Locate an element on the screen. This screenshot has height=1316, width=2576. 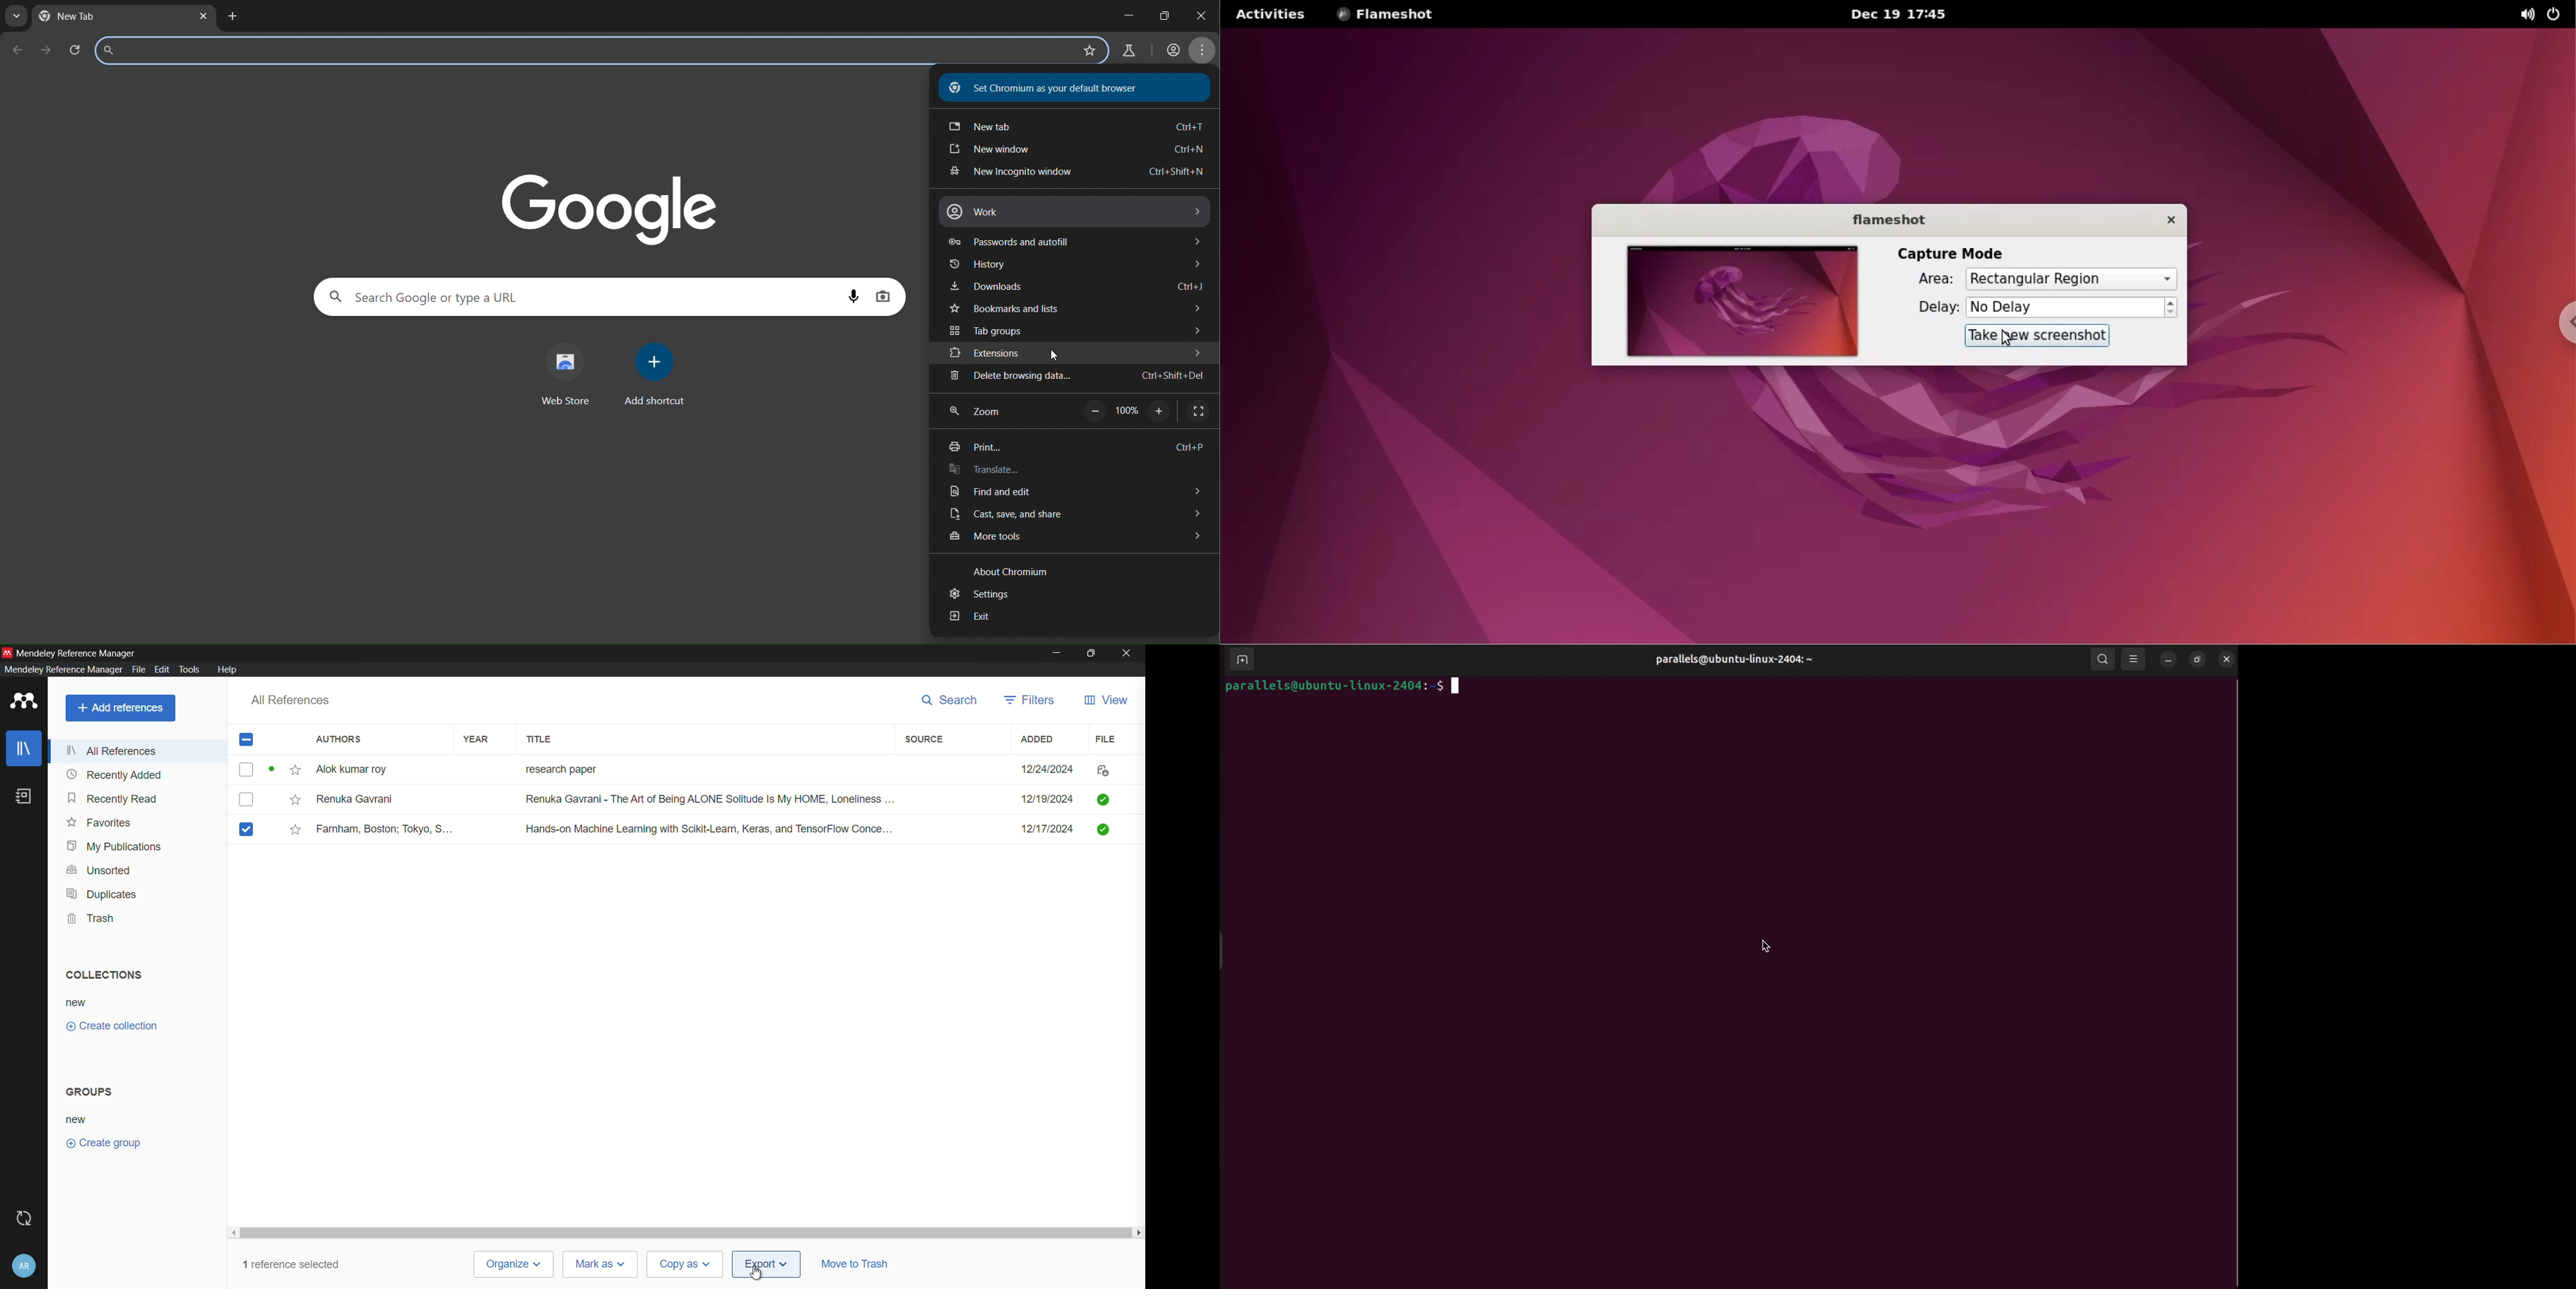
find and edit is located at coordinates (1080, 491).